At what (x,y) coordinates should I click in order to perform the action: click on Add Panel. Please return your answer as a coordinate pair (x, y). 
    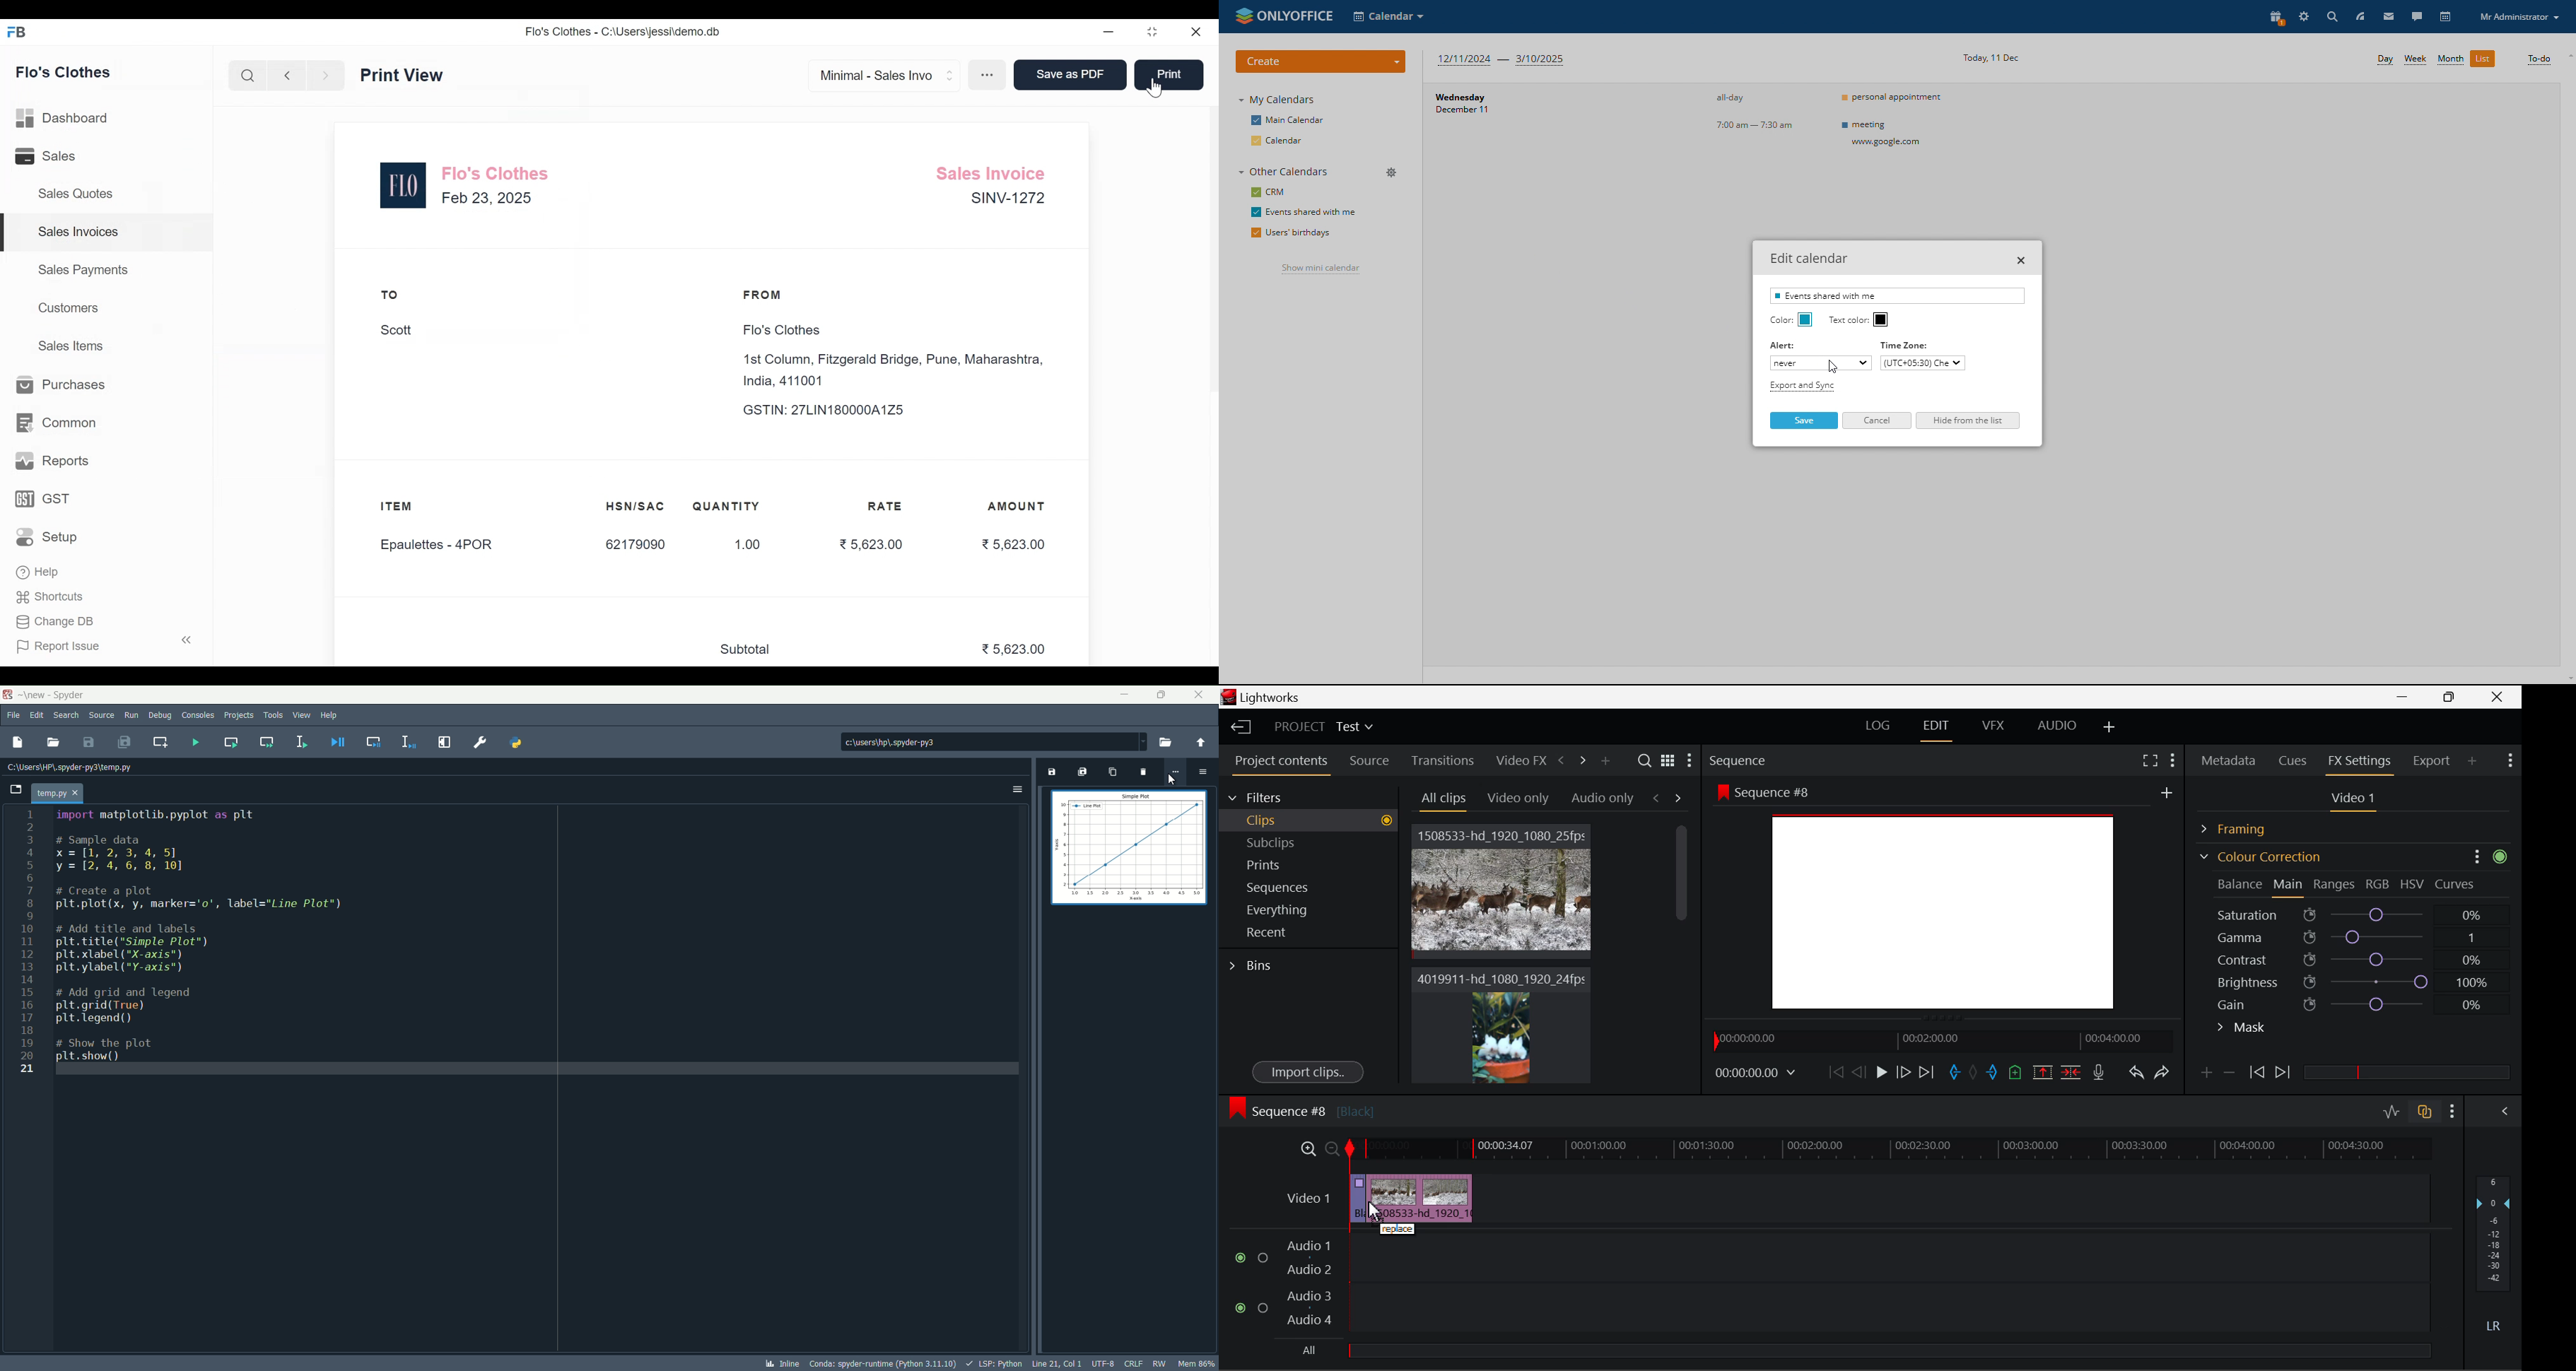
    Looking at the image, I should click on (1605, 762).